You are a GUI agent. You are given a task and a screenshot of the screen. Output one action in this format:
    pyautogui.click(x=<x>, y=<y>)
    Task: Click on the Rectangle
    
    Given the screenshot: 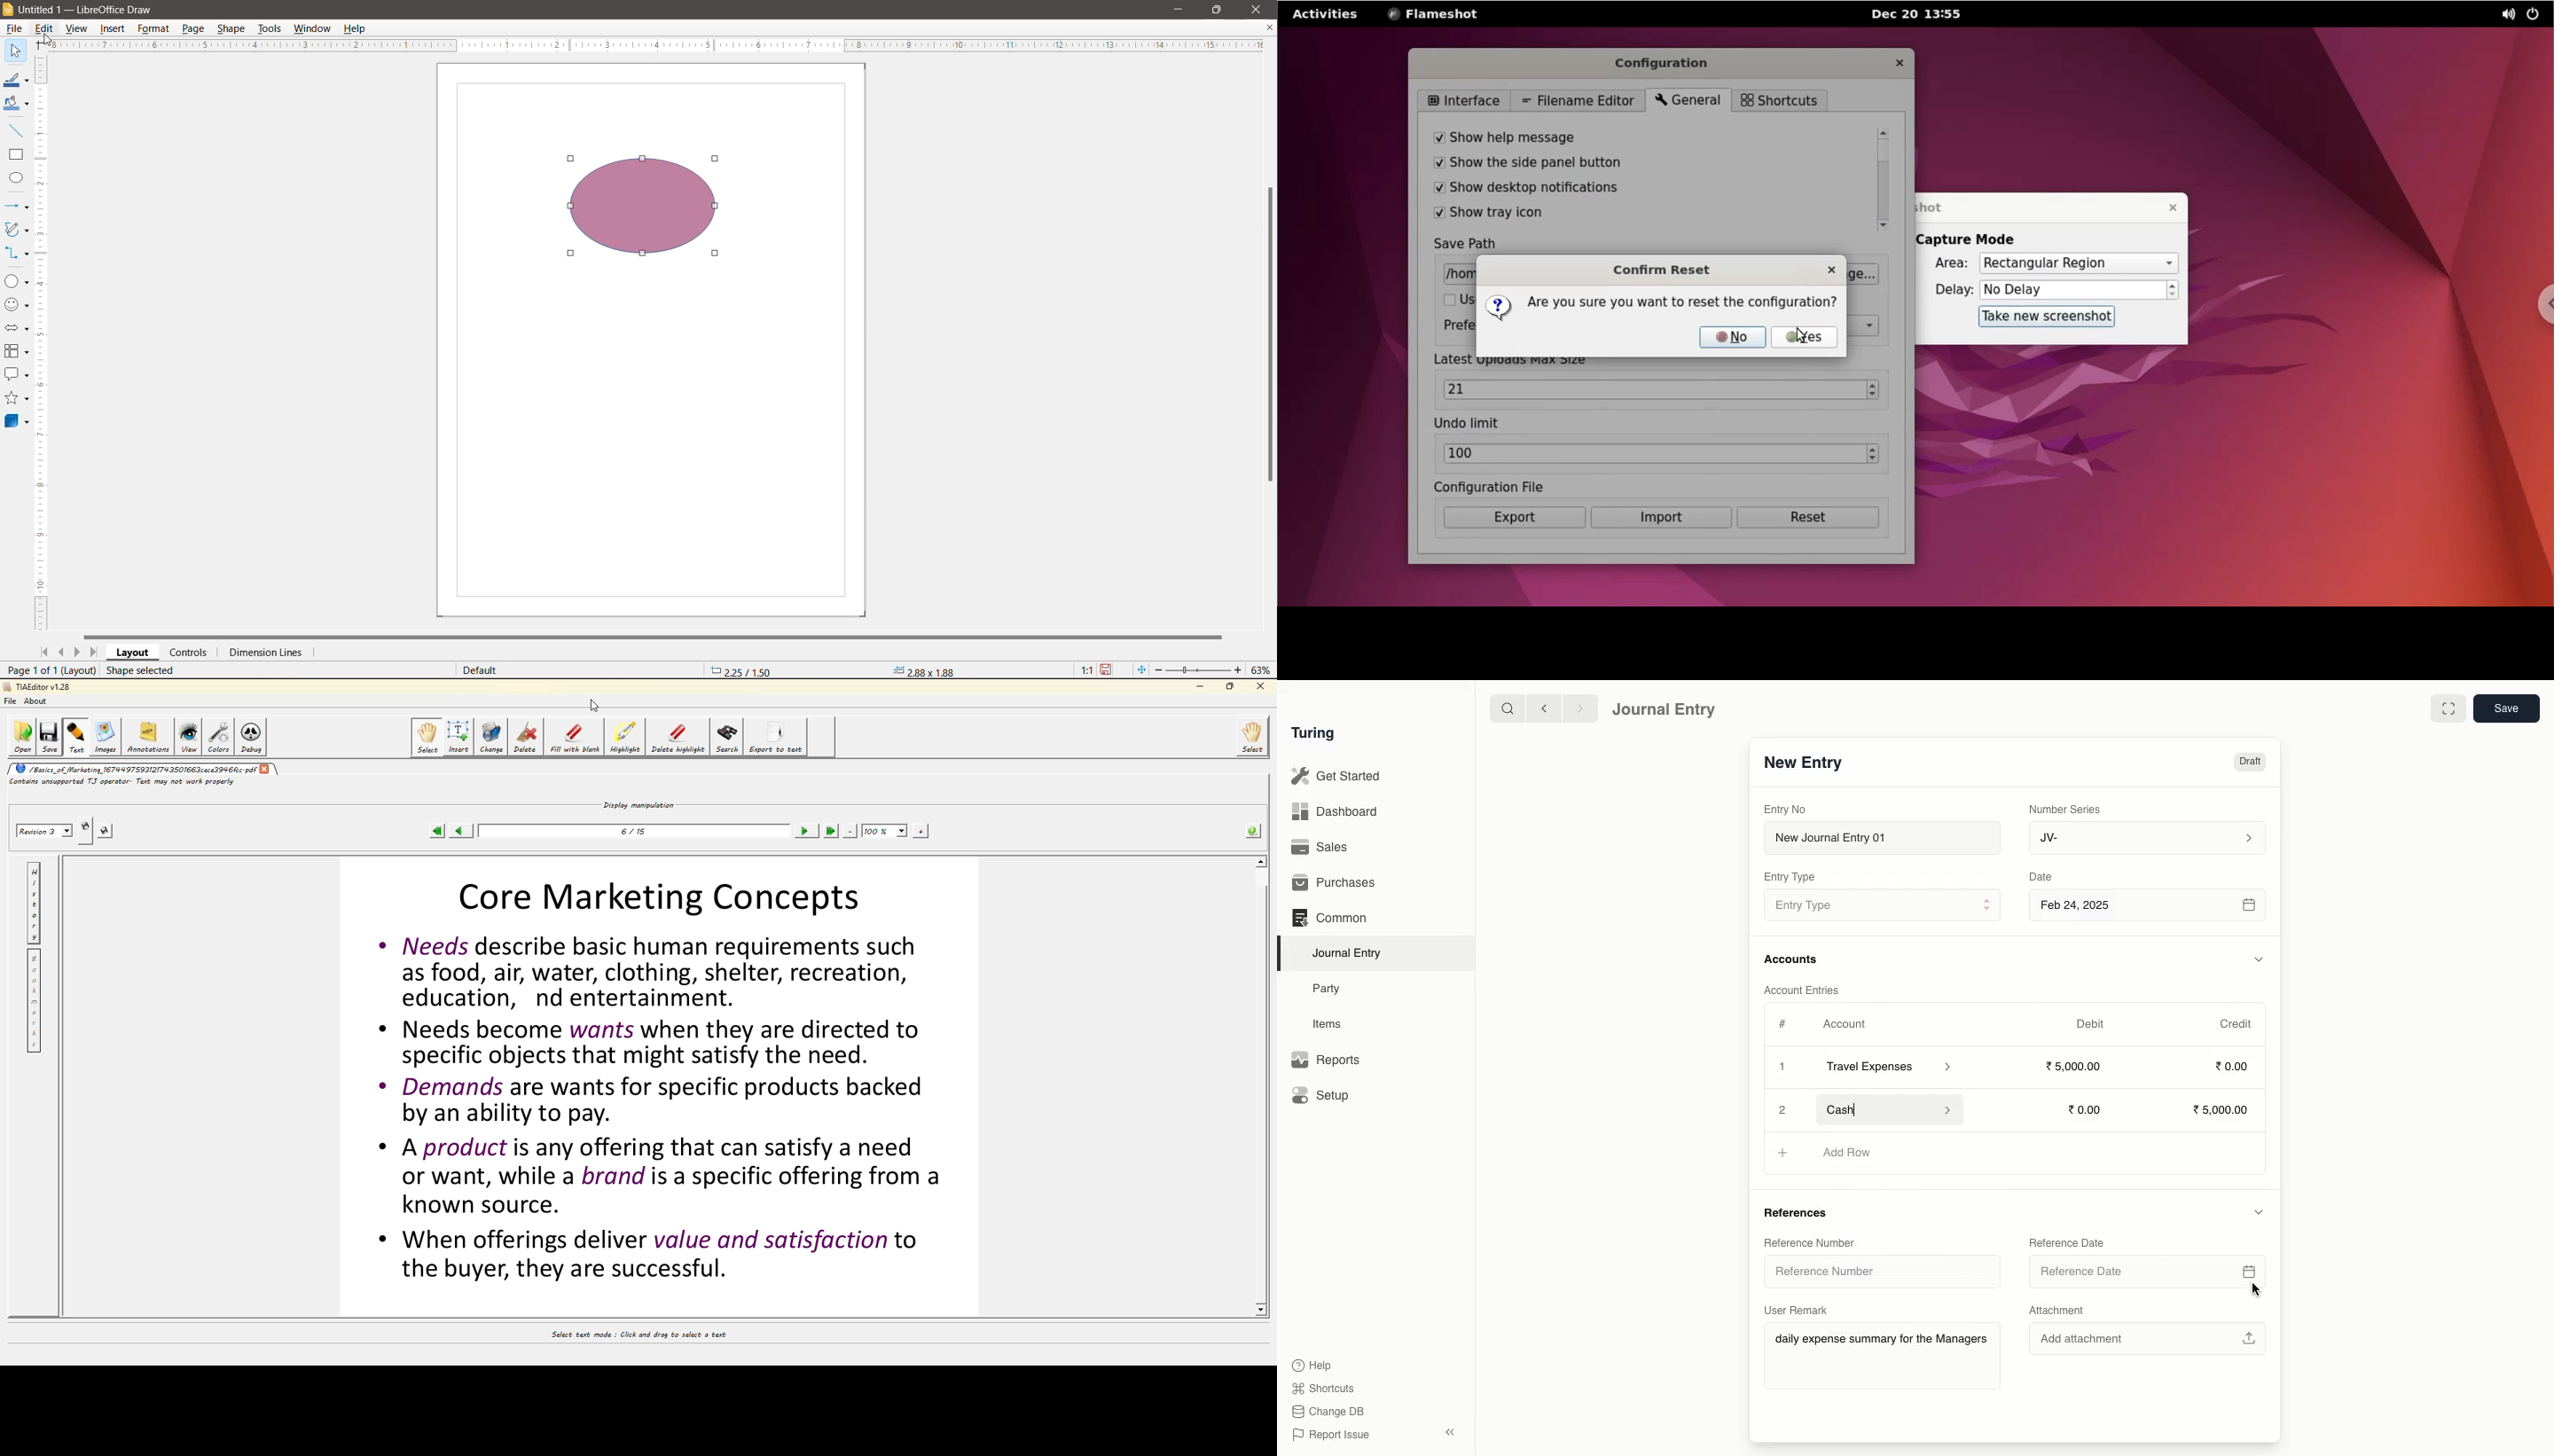 What is the action you would take?
    pyautogui.click(x=16, y=156)
    